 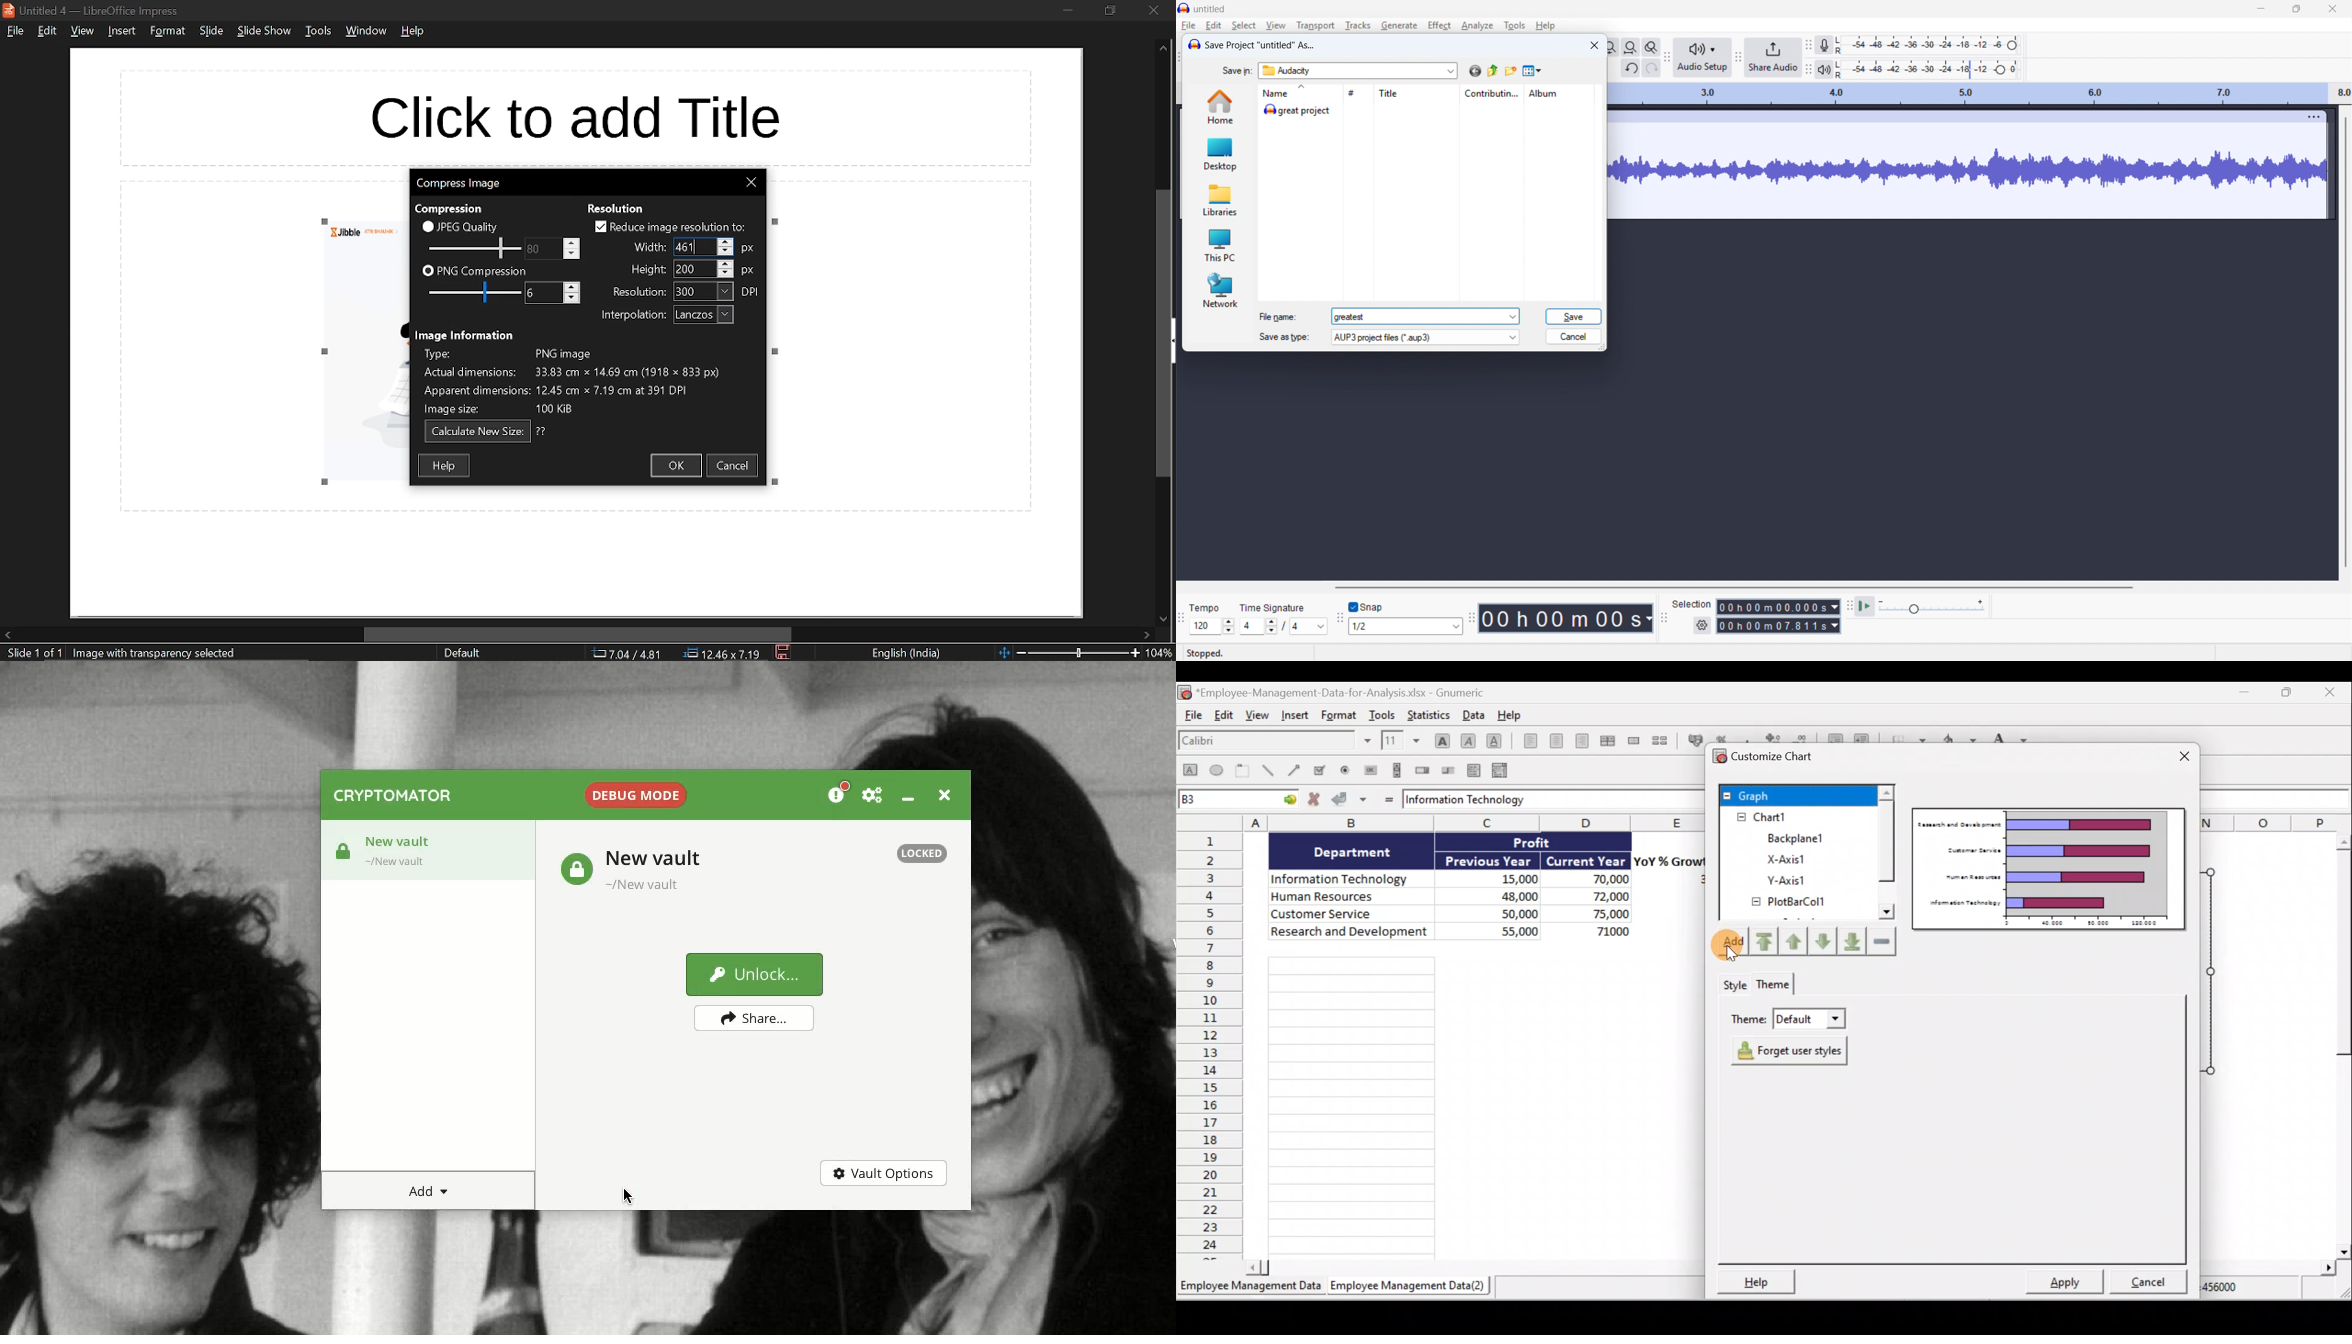 What do you see at coordinates (1219, 290) in the screenshot?
I see `network` at bounding box center [1219, 290].